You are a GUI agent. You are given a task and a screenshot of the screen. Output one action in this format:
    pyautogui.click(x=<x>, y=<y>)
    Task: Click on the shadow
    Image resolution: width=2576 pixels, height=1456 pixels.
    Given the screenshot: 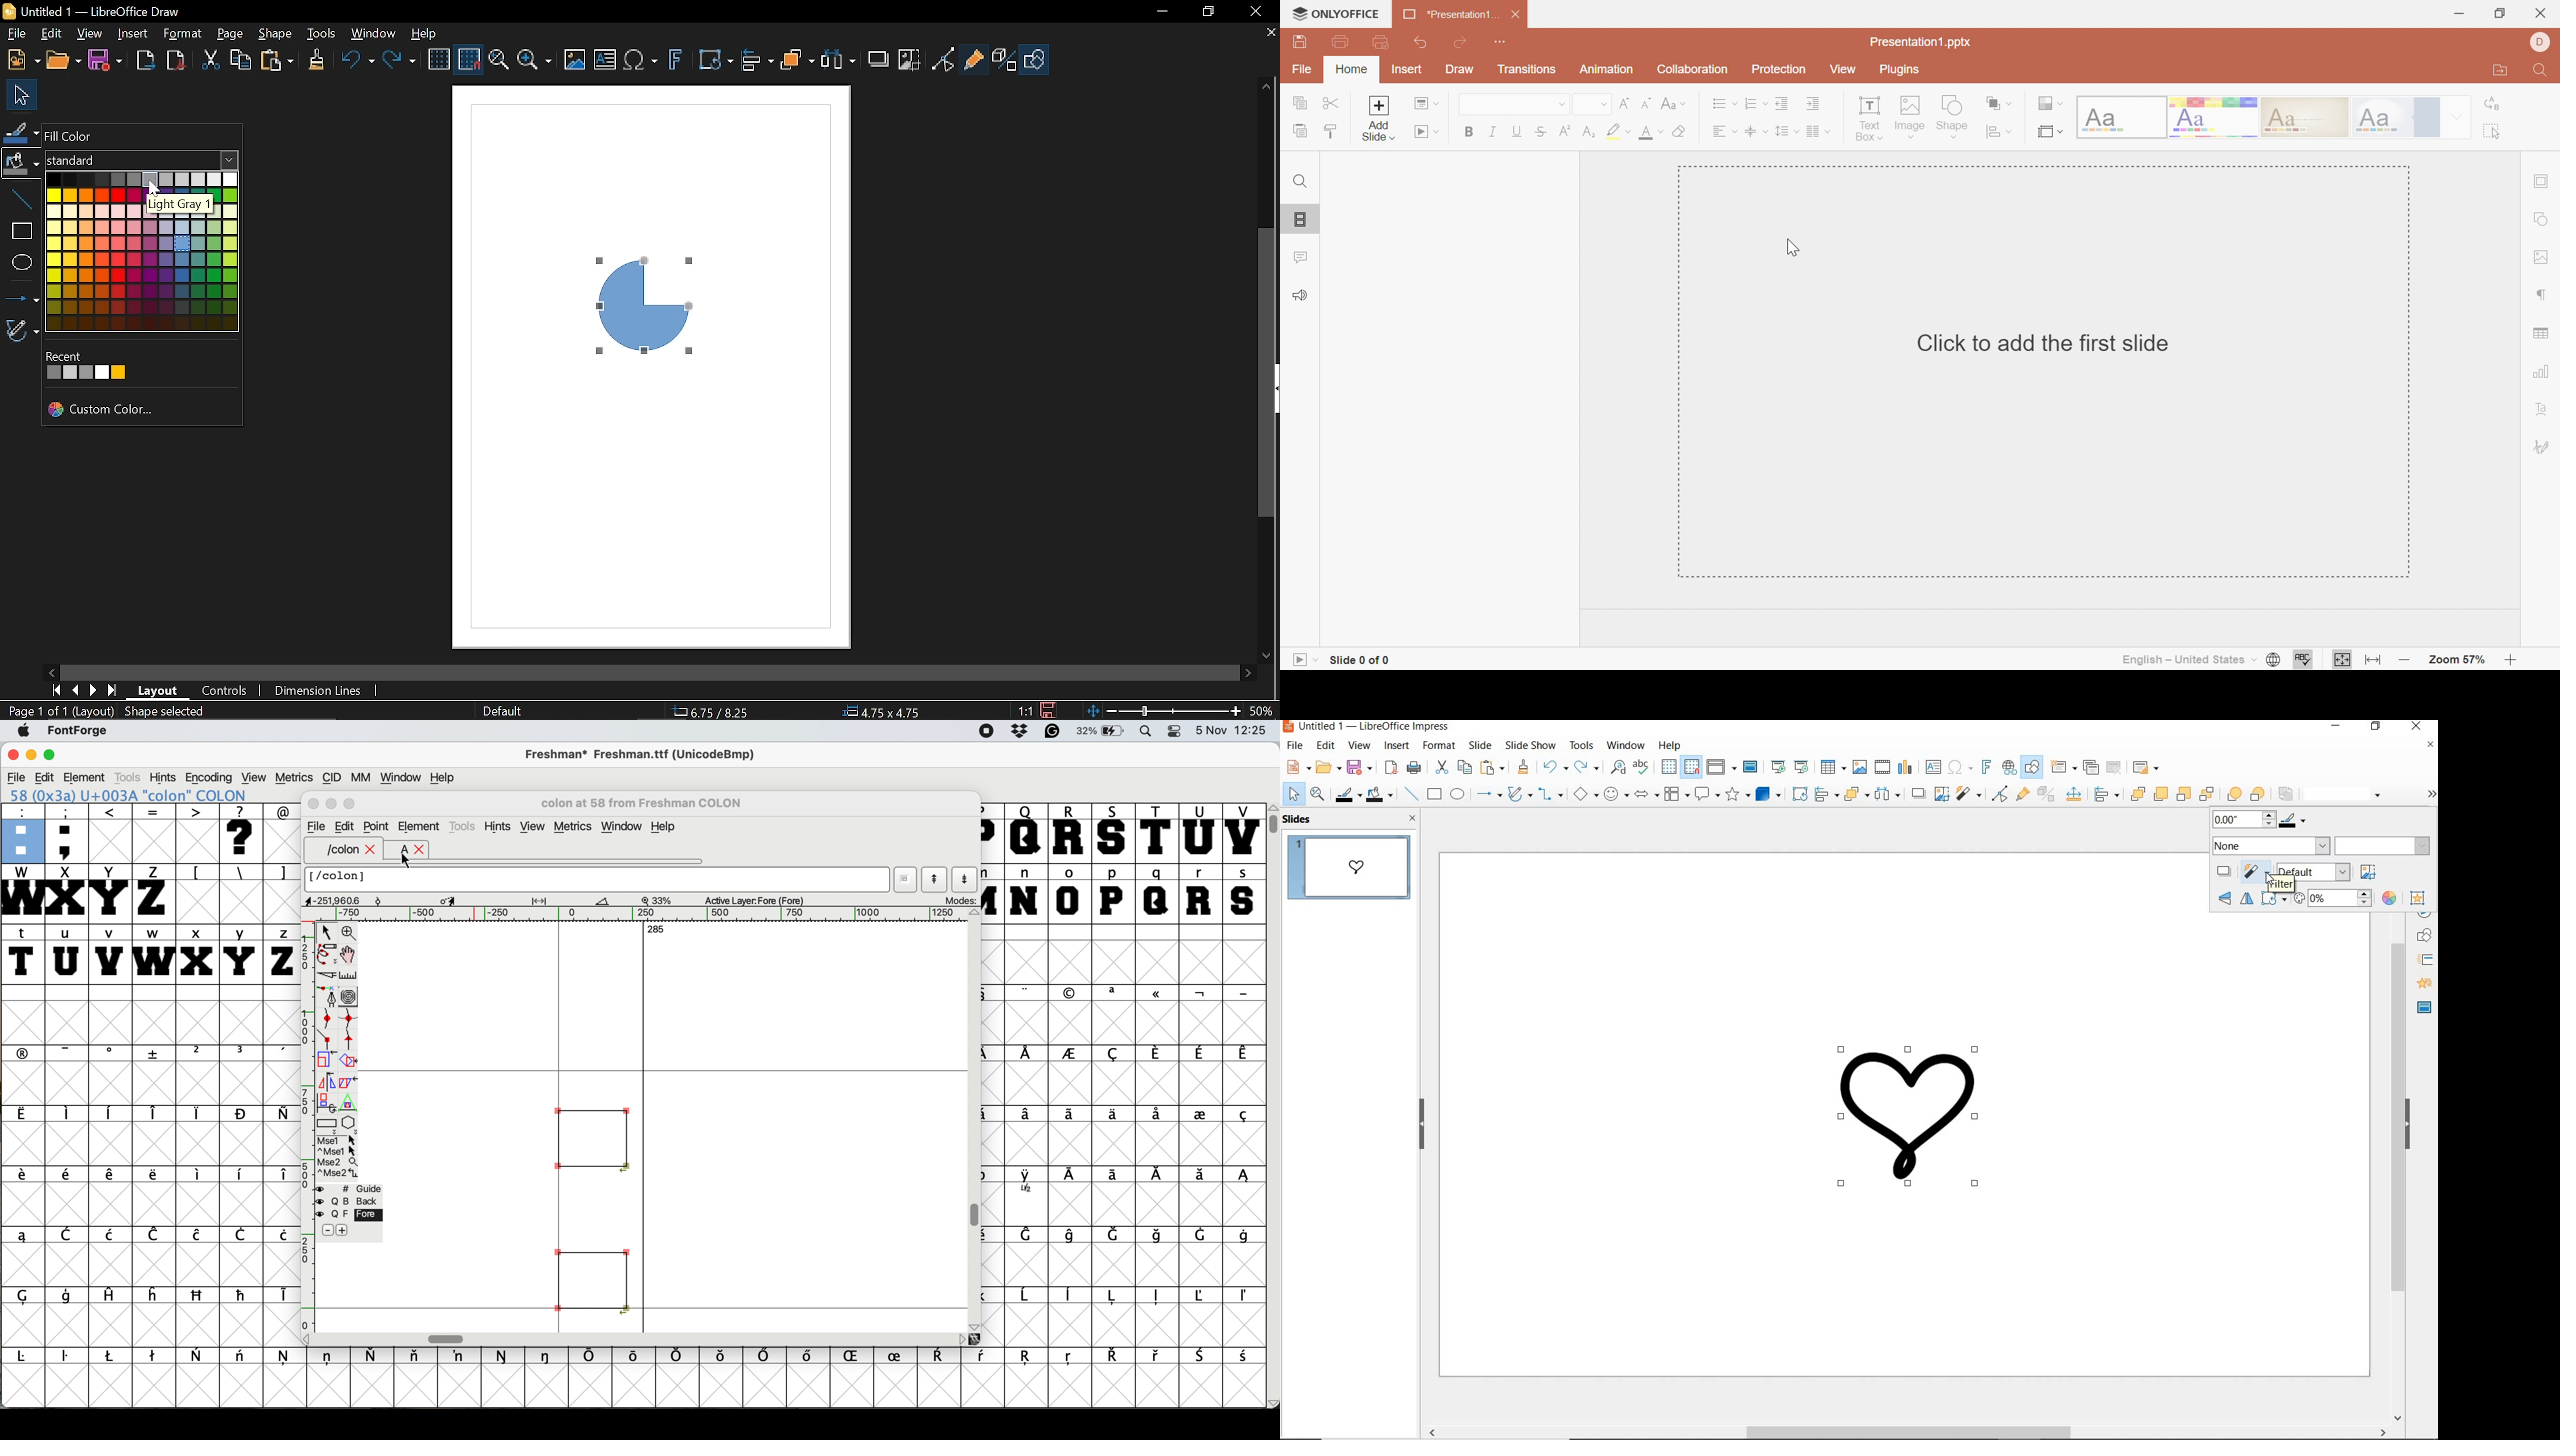 What is the action you would take?
    pyautogui.click(x=1918, y=792)
    